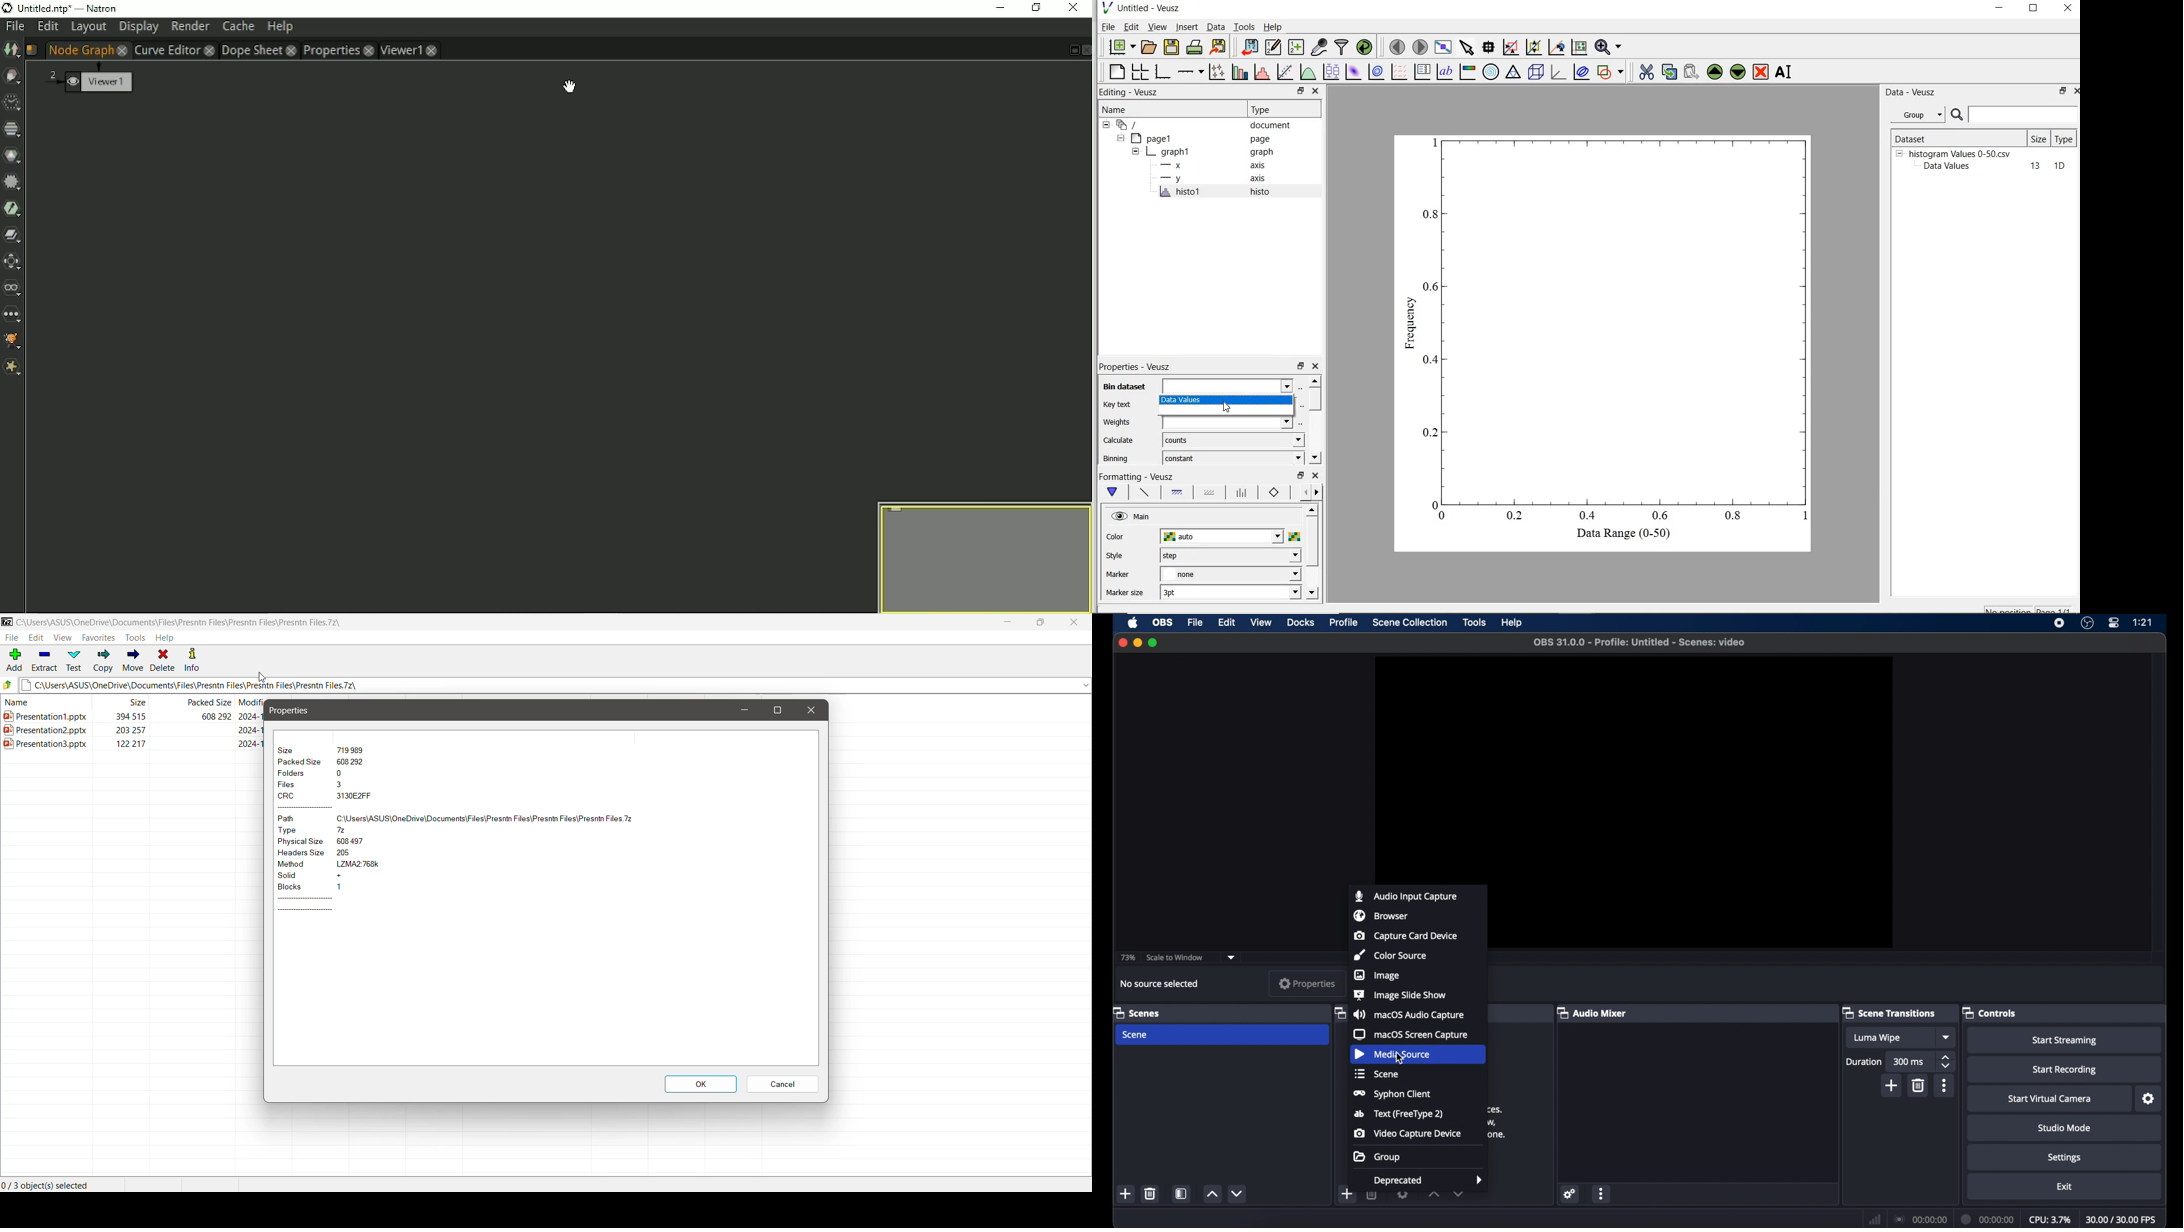 Image resolution: width=2184 pixels, height=1232 pixels. I want to click on video capture device, so click(1410, 1134).